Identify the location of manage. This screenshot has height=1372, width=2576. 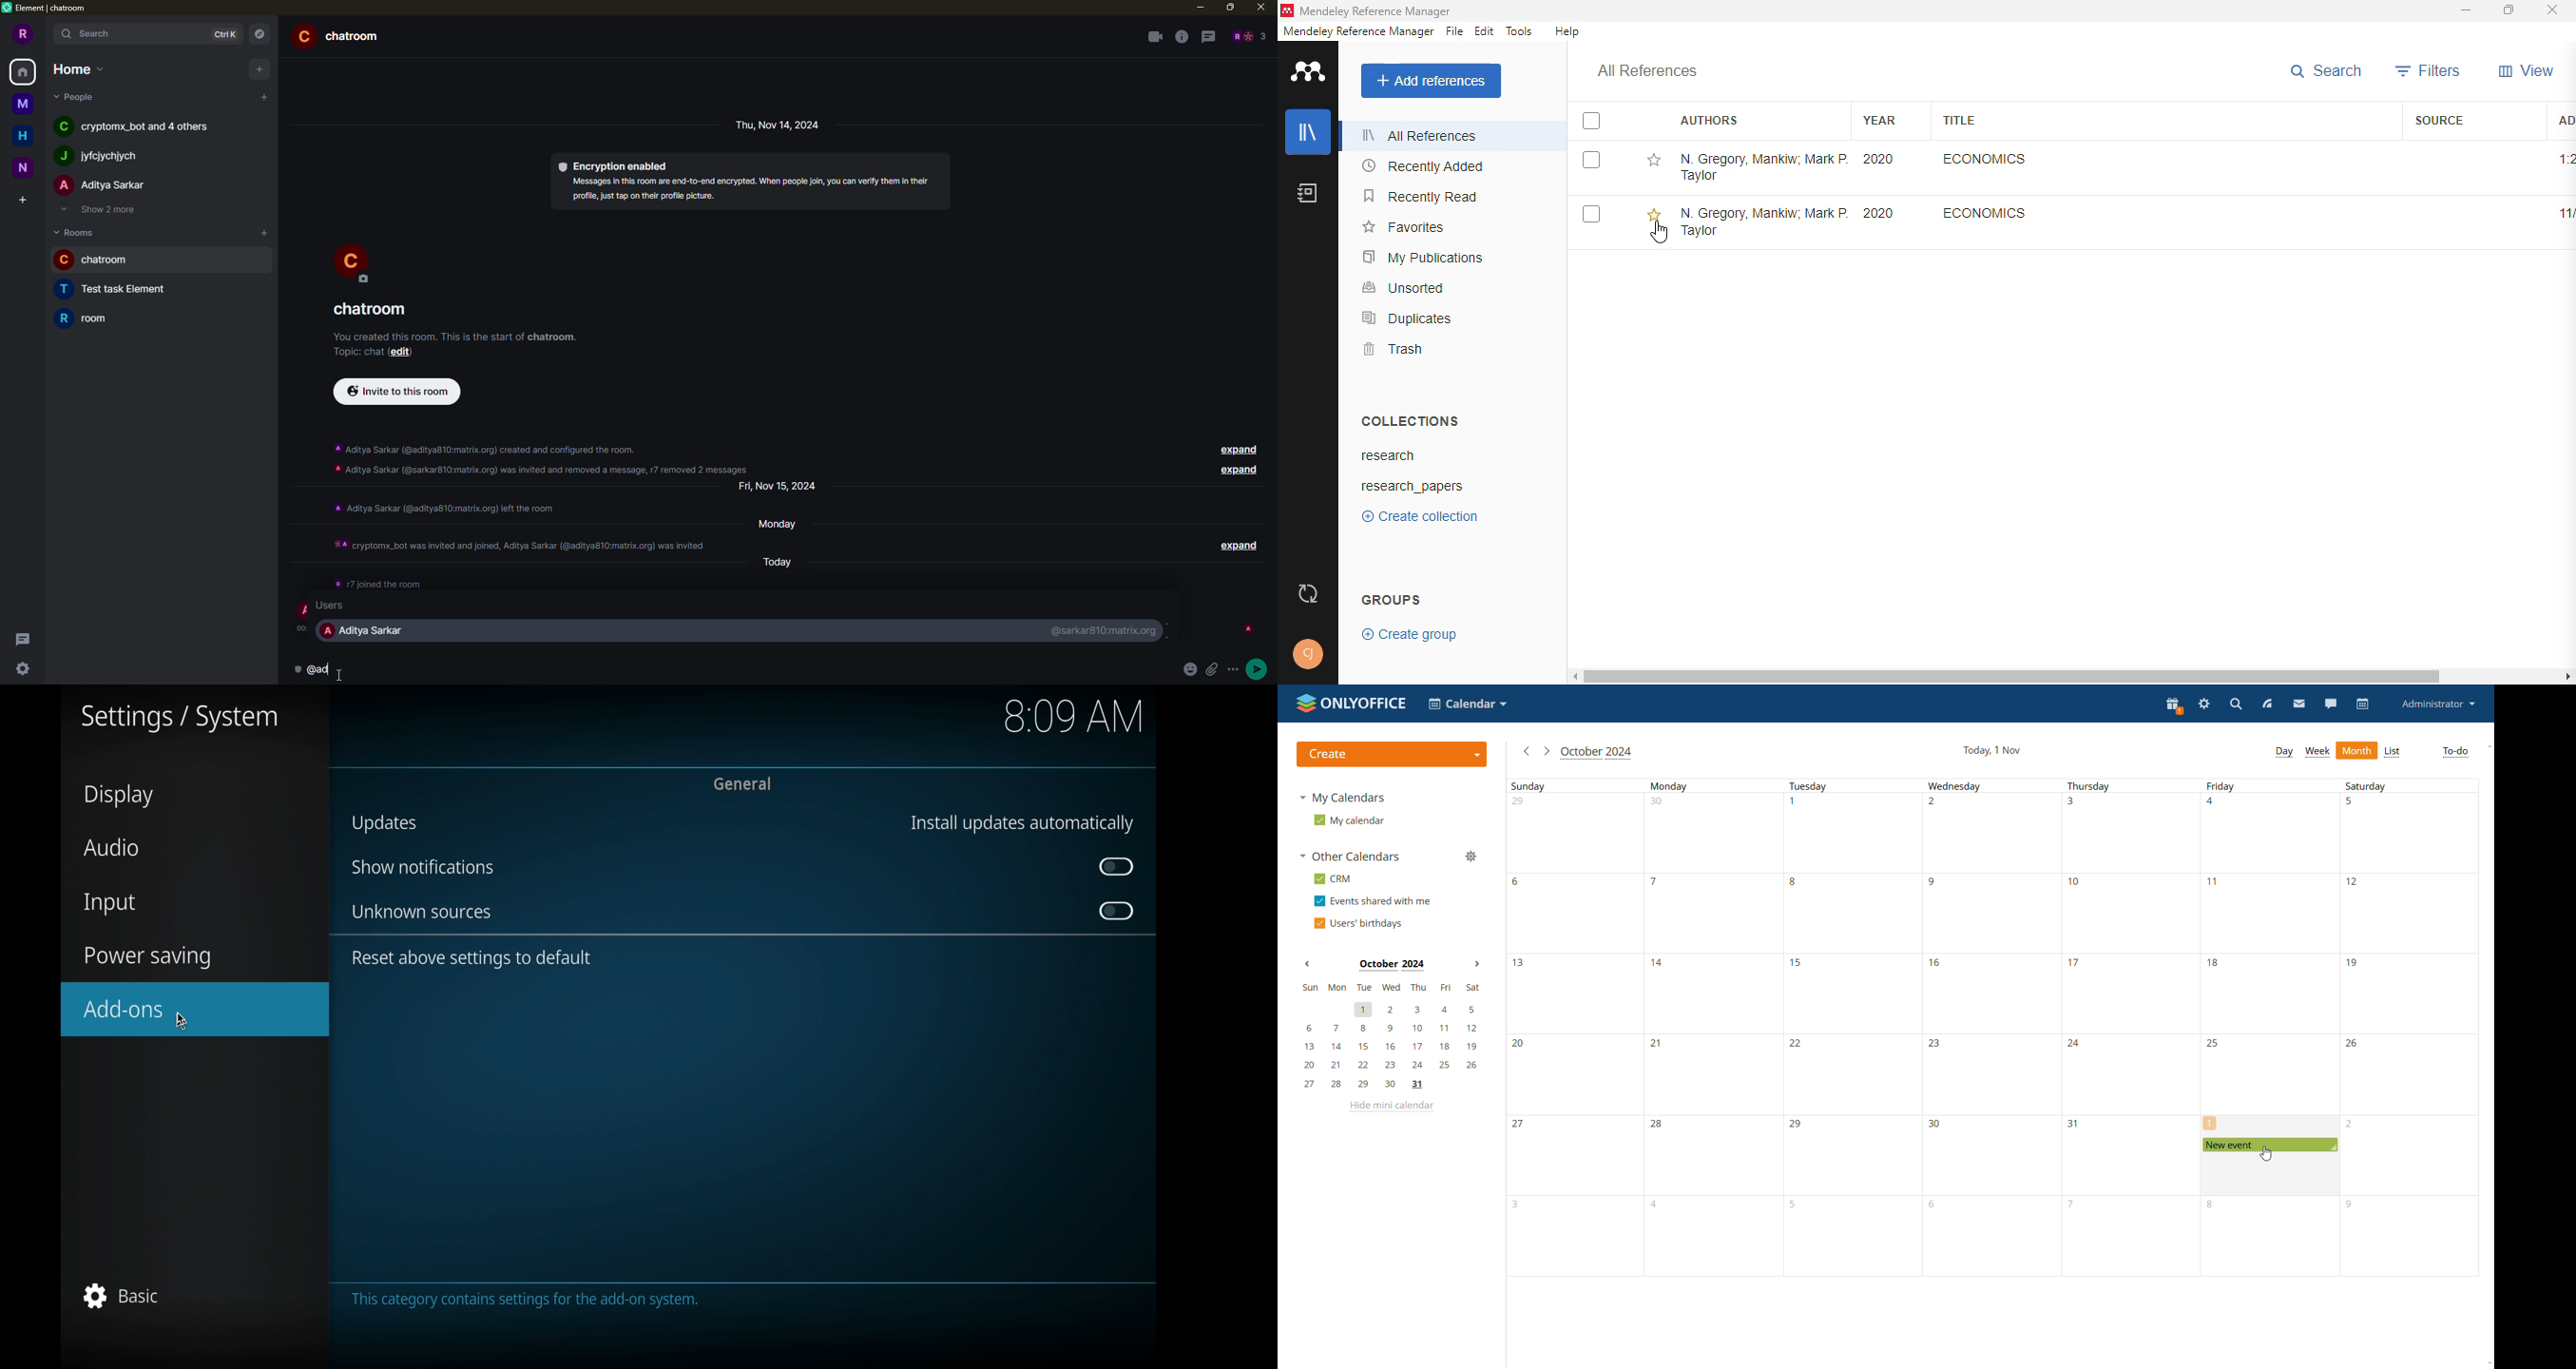
(1473, 858).